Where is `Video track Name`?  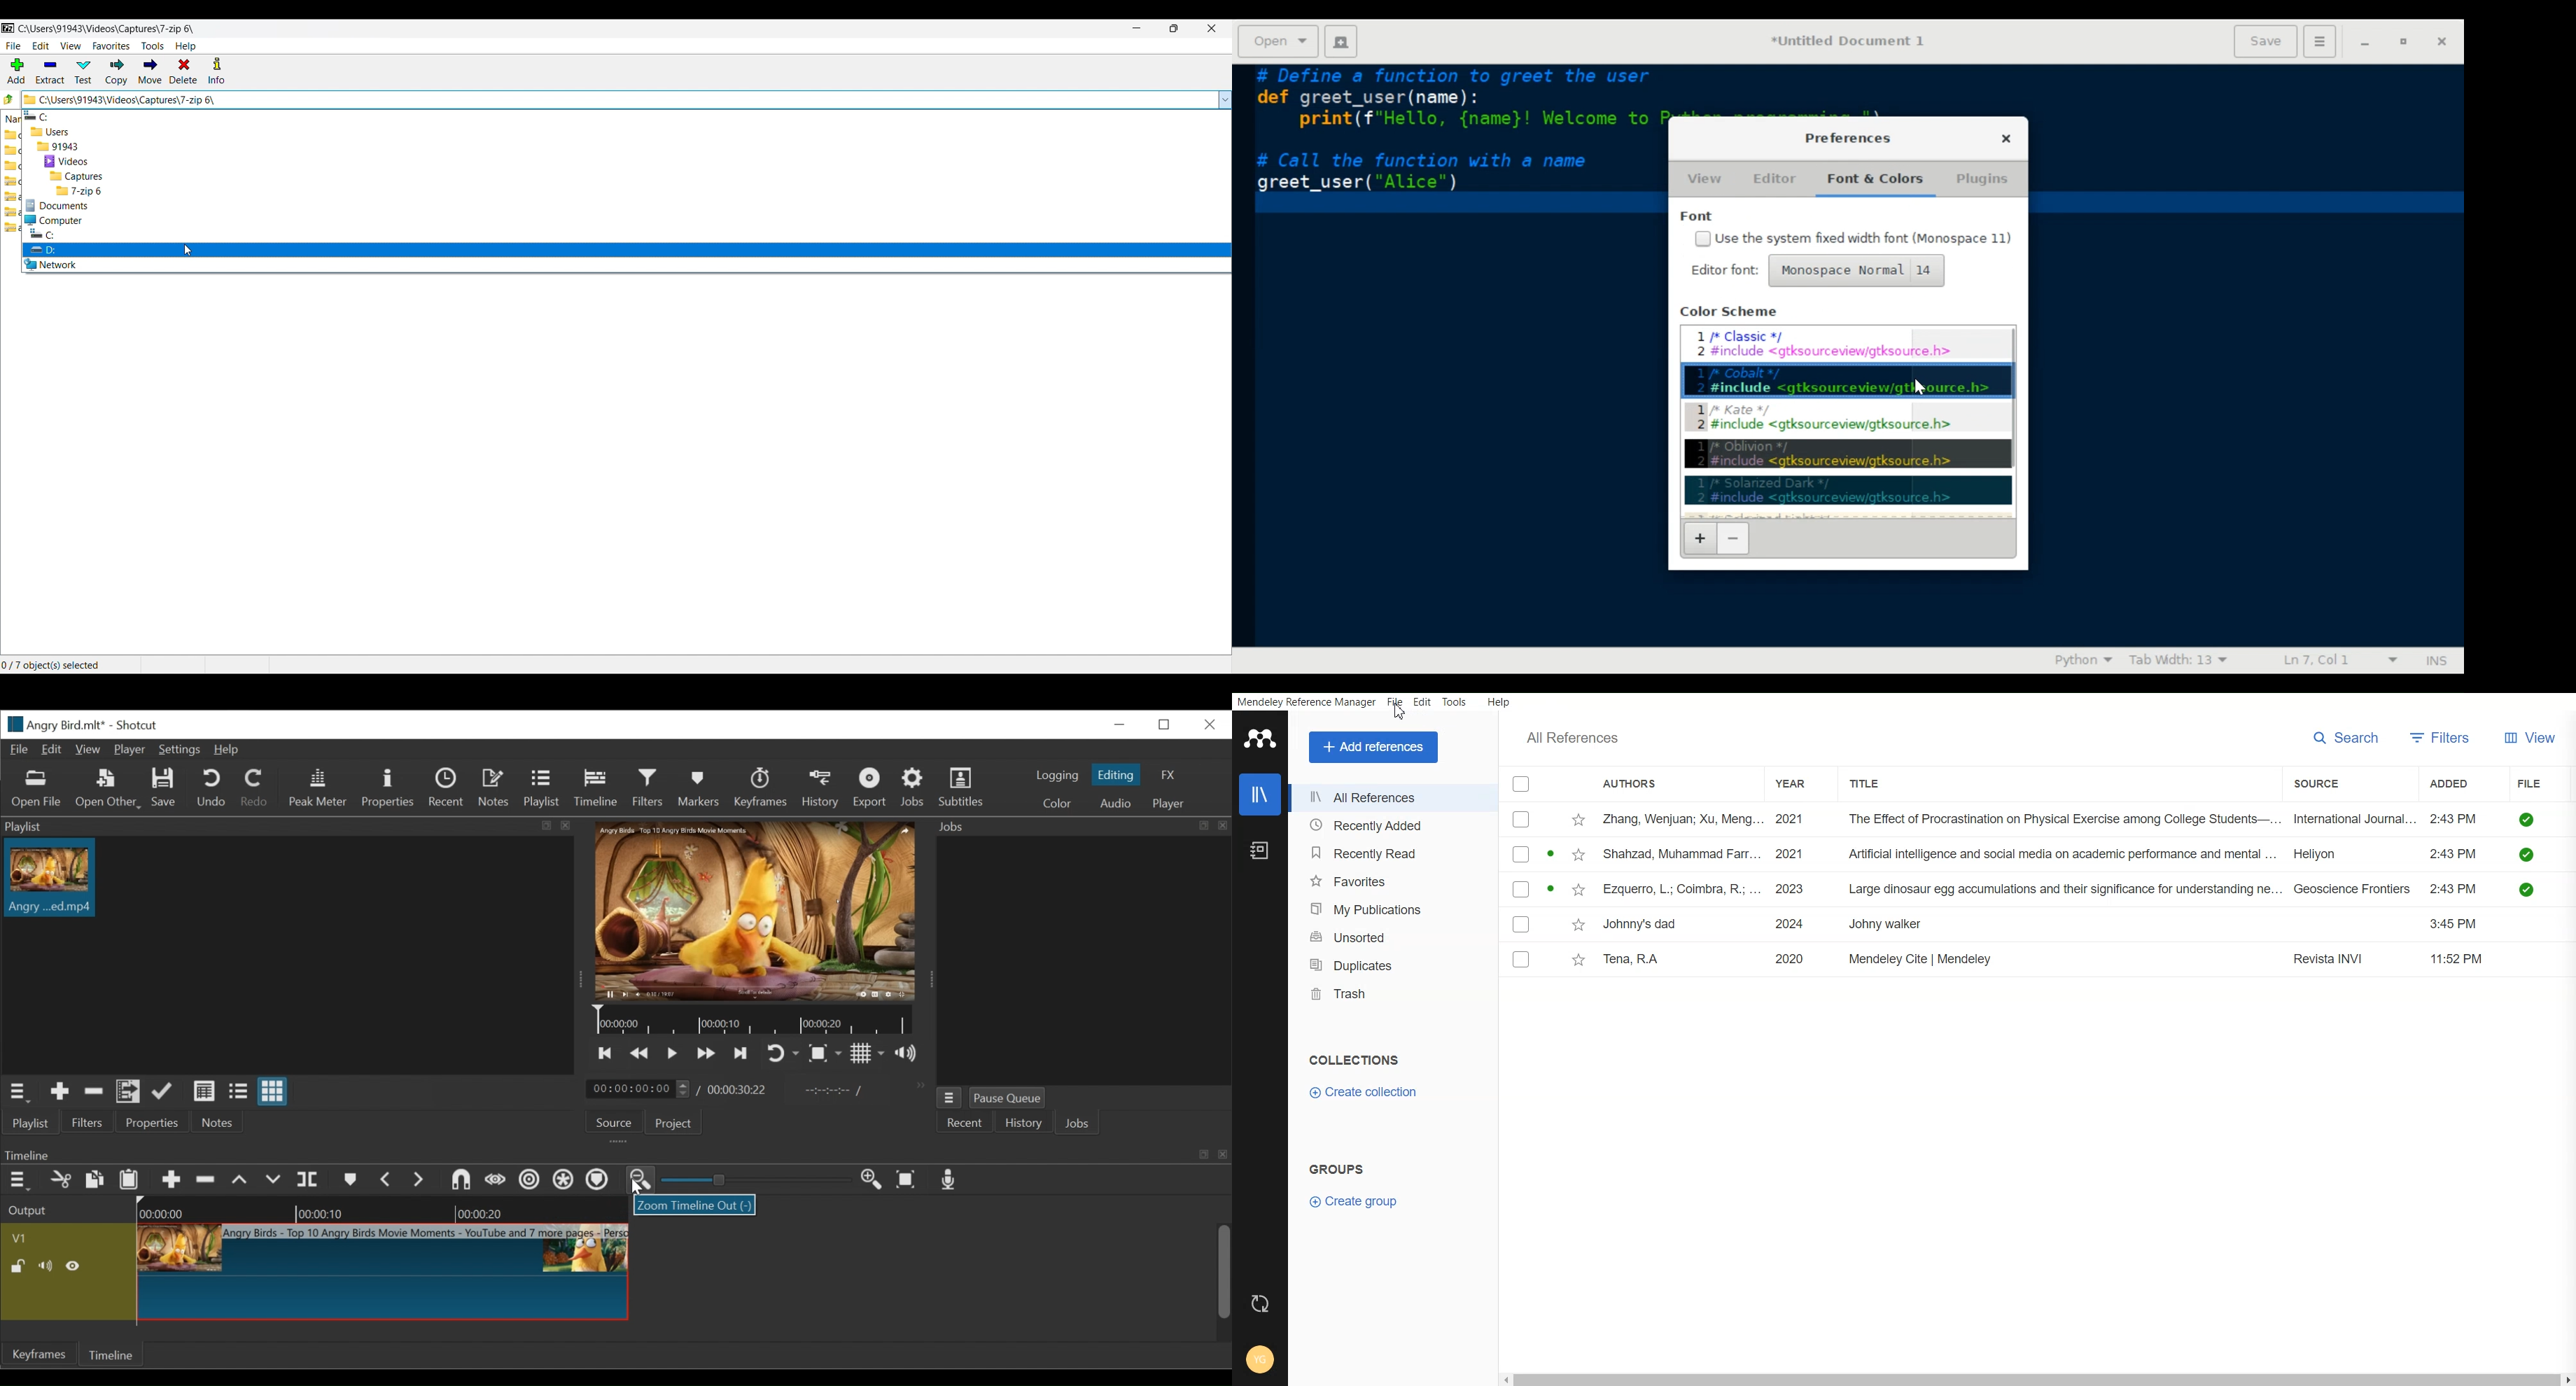
Video track Name is located at coordinates (53, 1238).